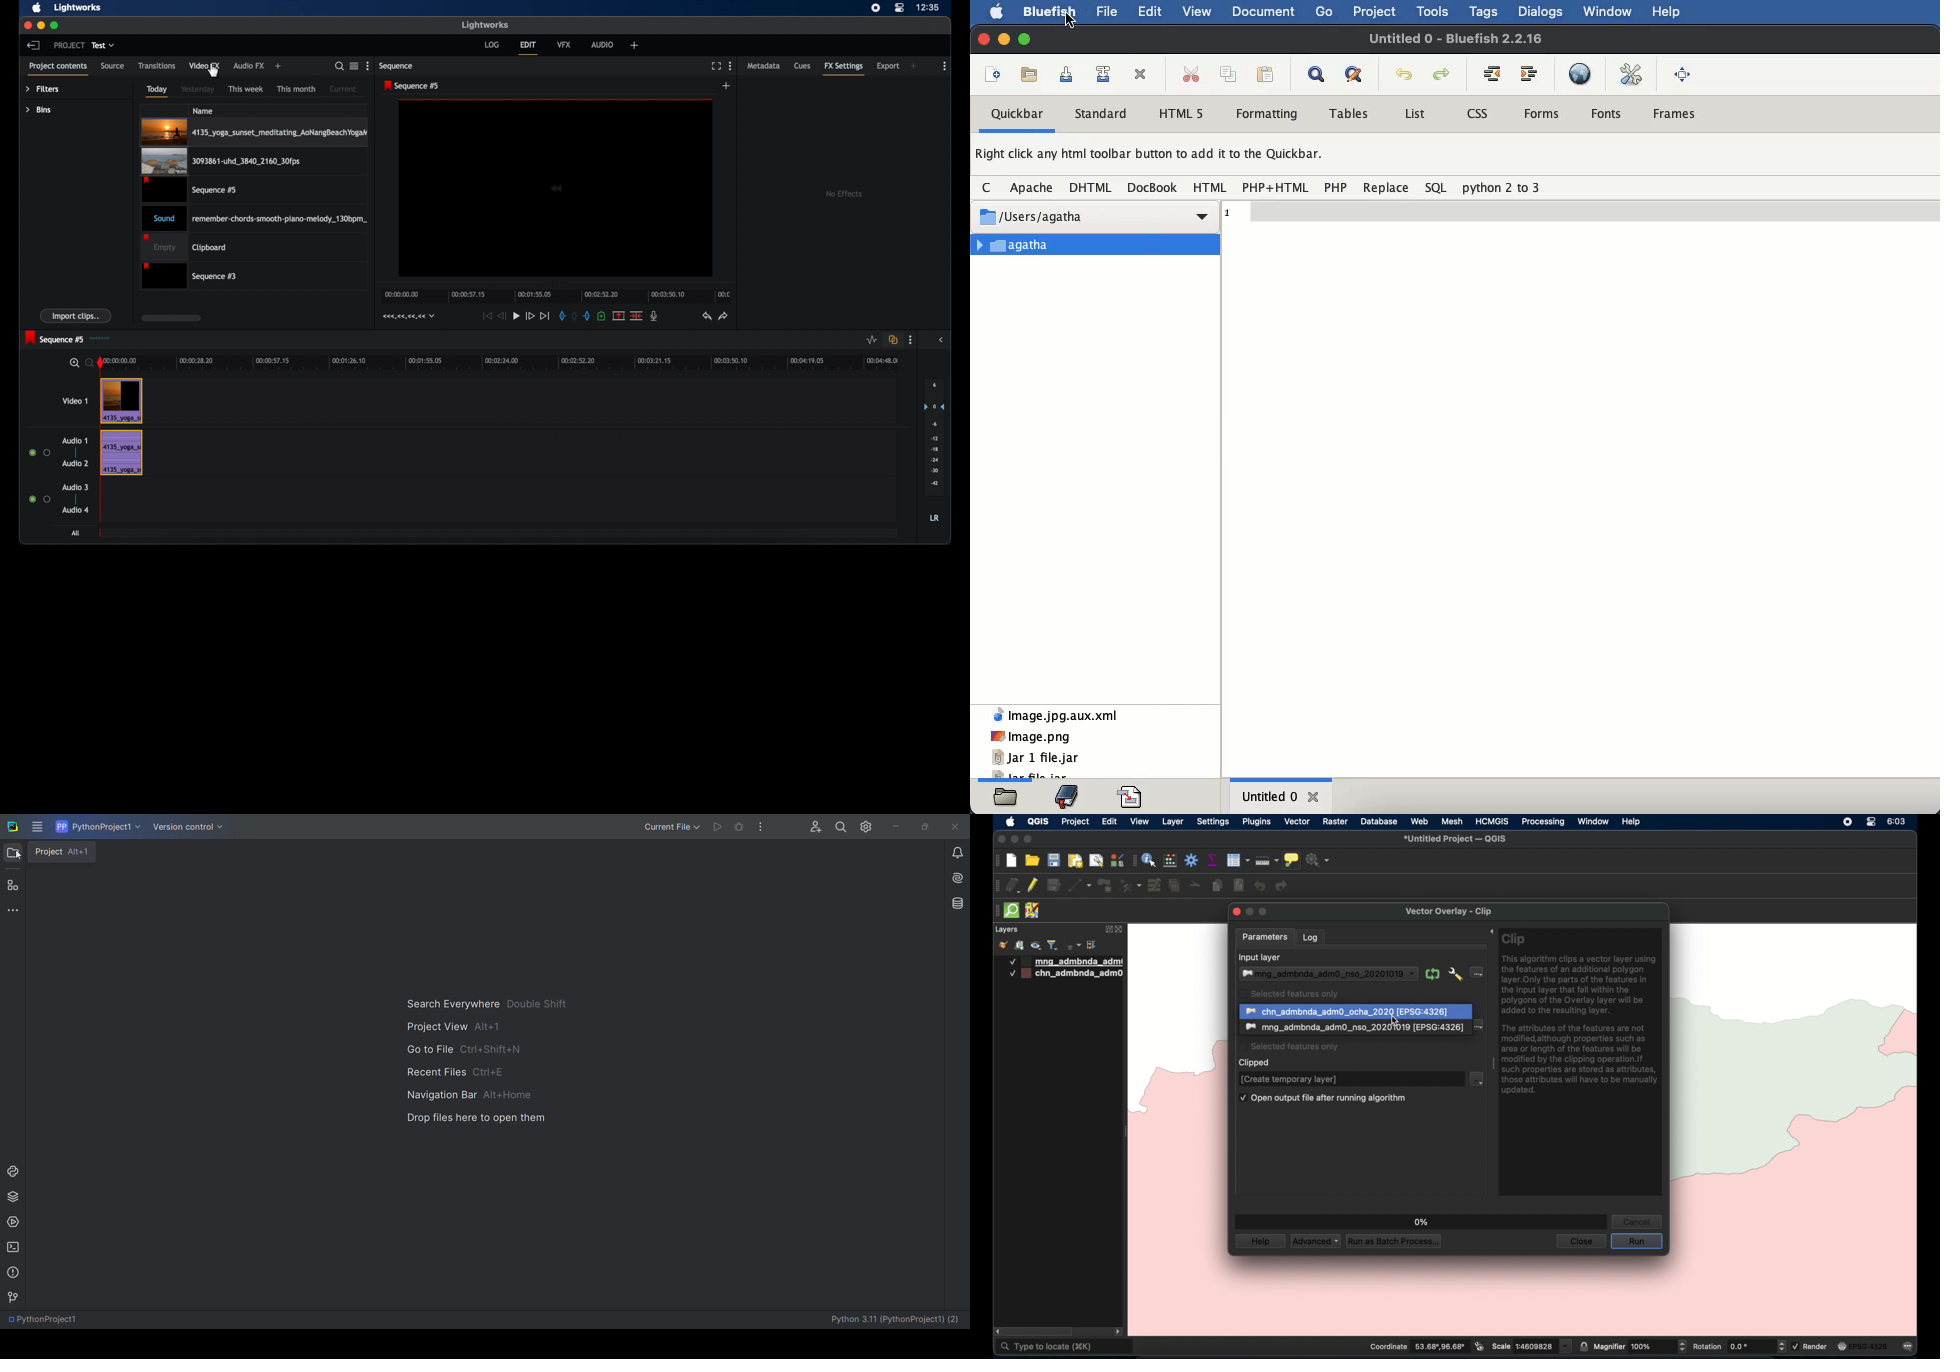 Image resolution: width=1960 pixels, height=1372 pixels. Describe the element at coordinates (396, 66) in the screenshot. I see `sequence` at that location.